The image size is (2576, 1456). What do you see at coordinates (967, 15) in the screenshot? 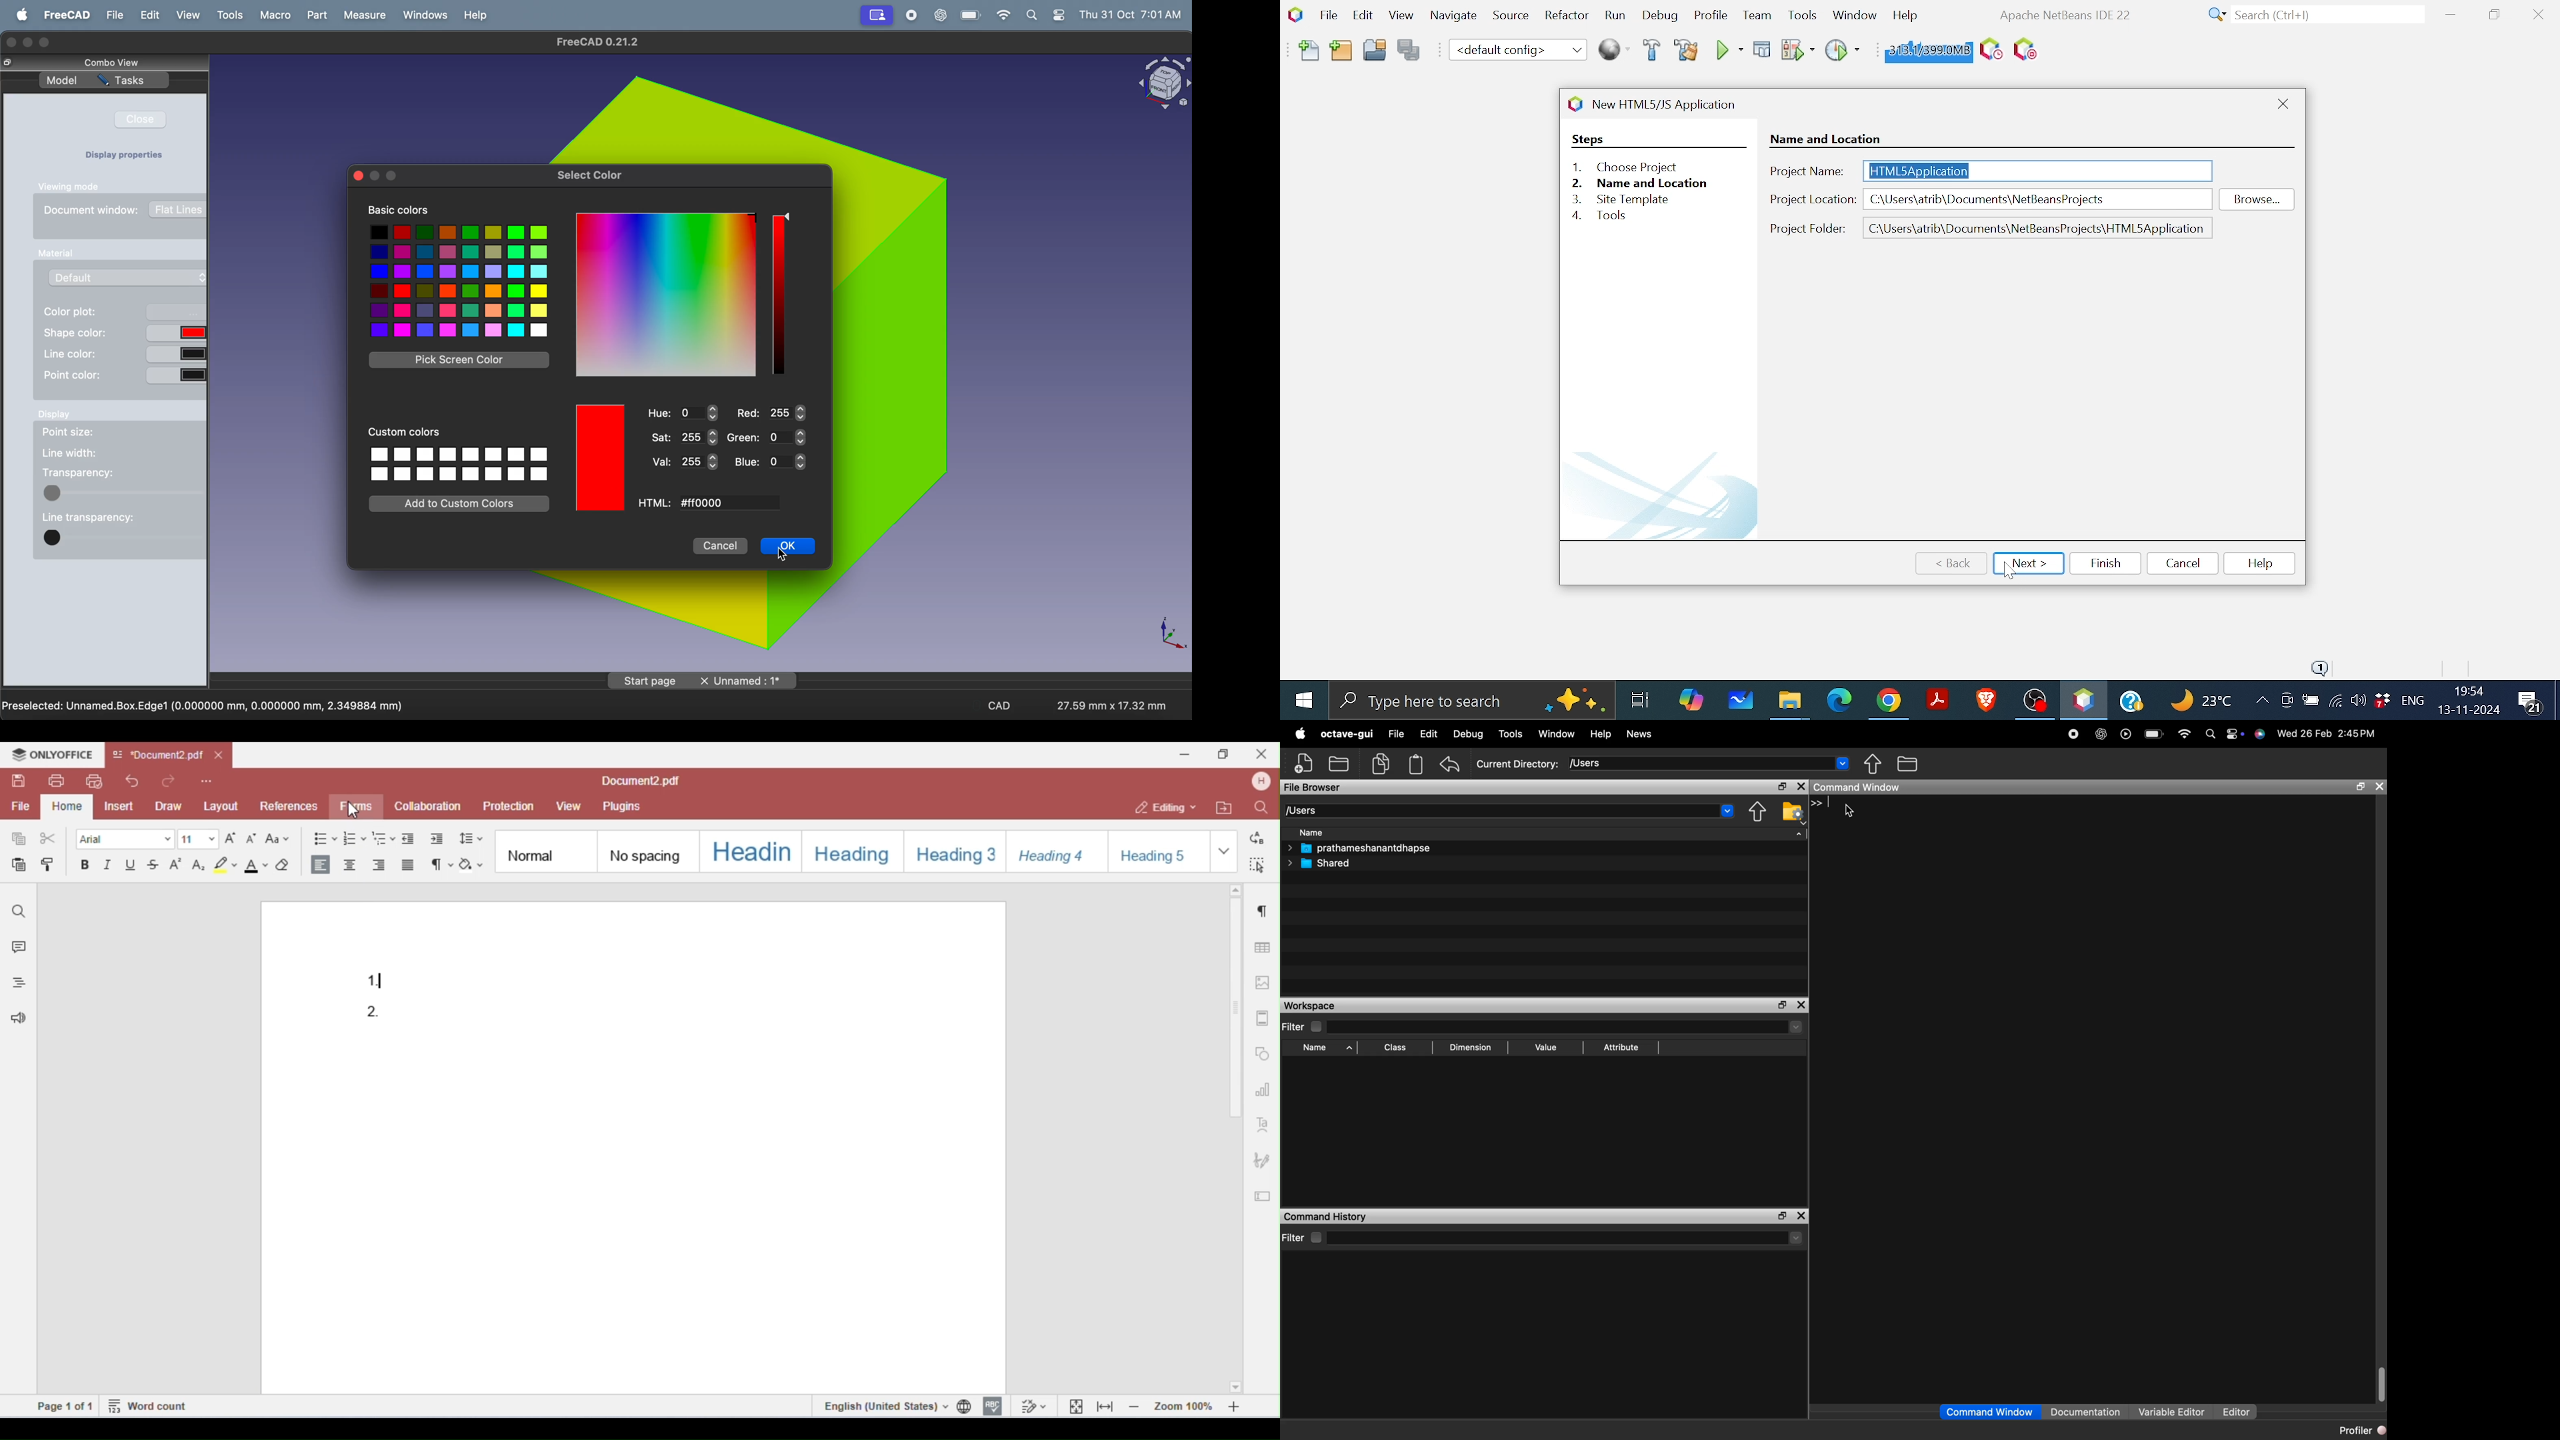
I see `battery` at bounding box center [967, 15].